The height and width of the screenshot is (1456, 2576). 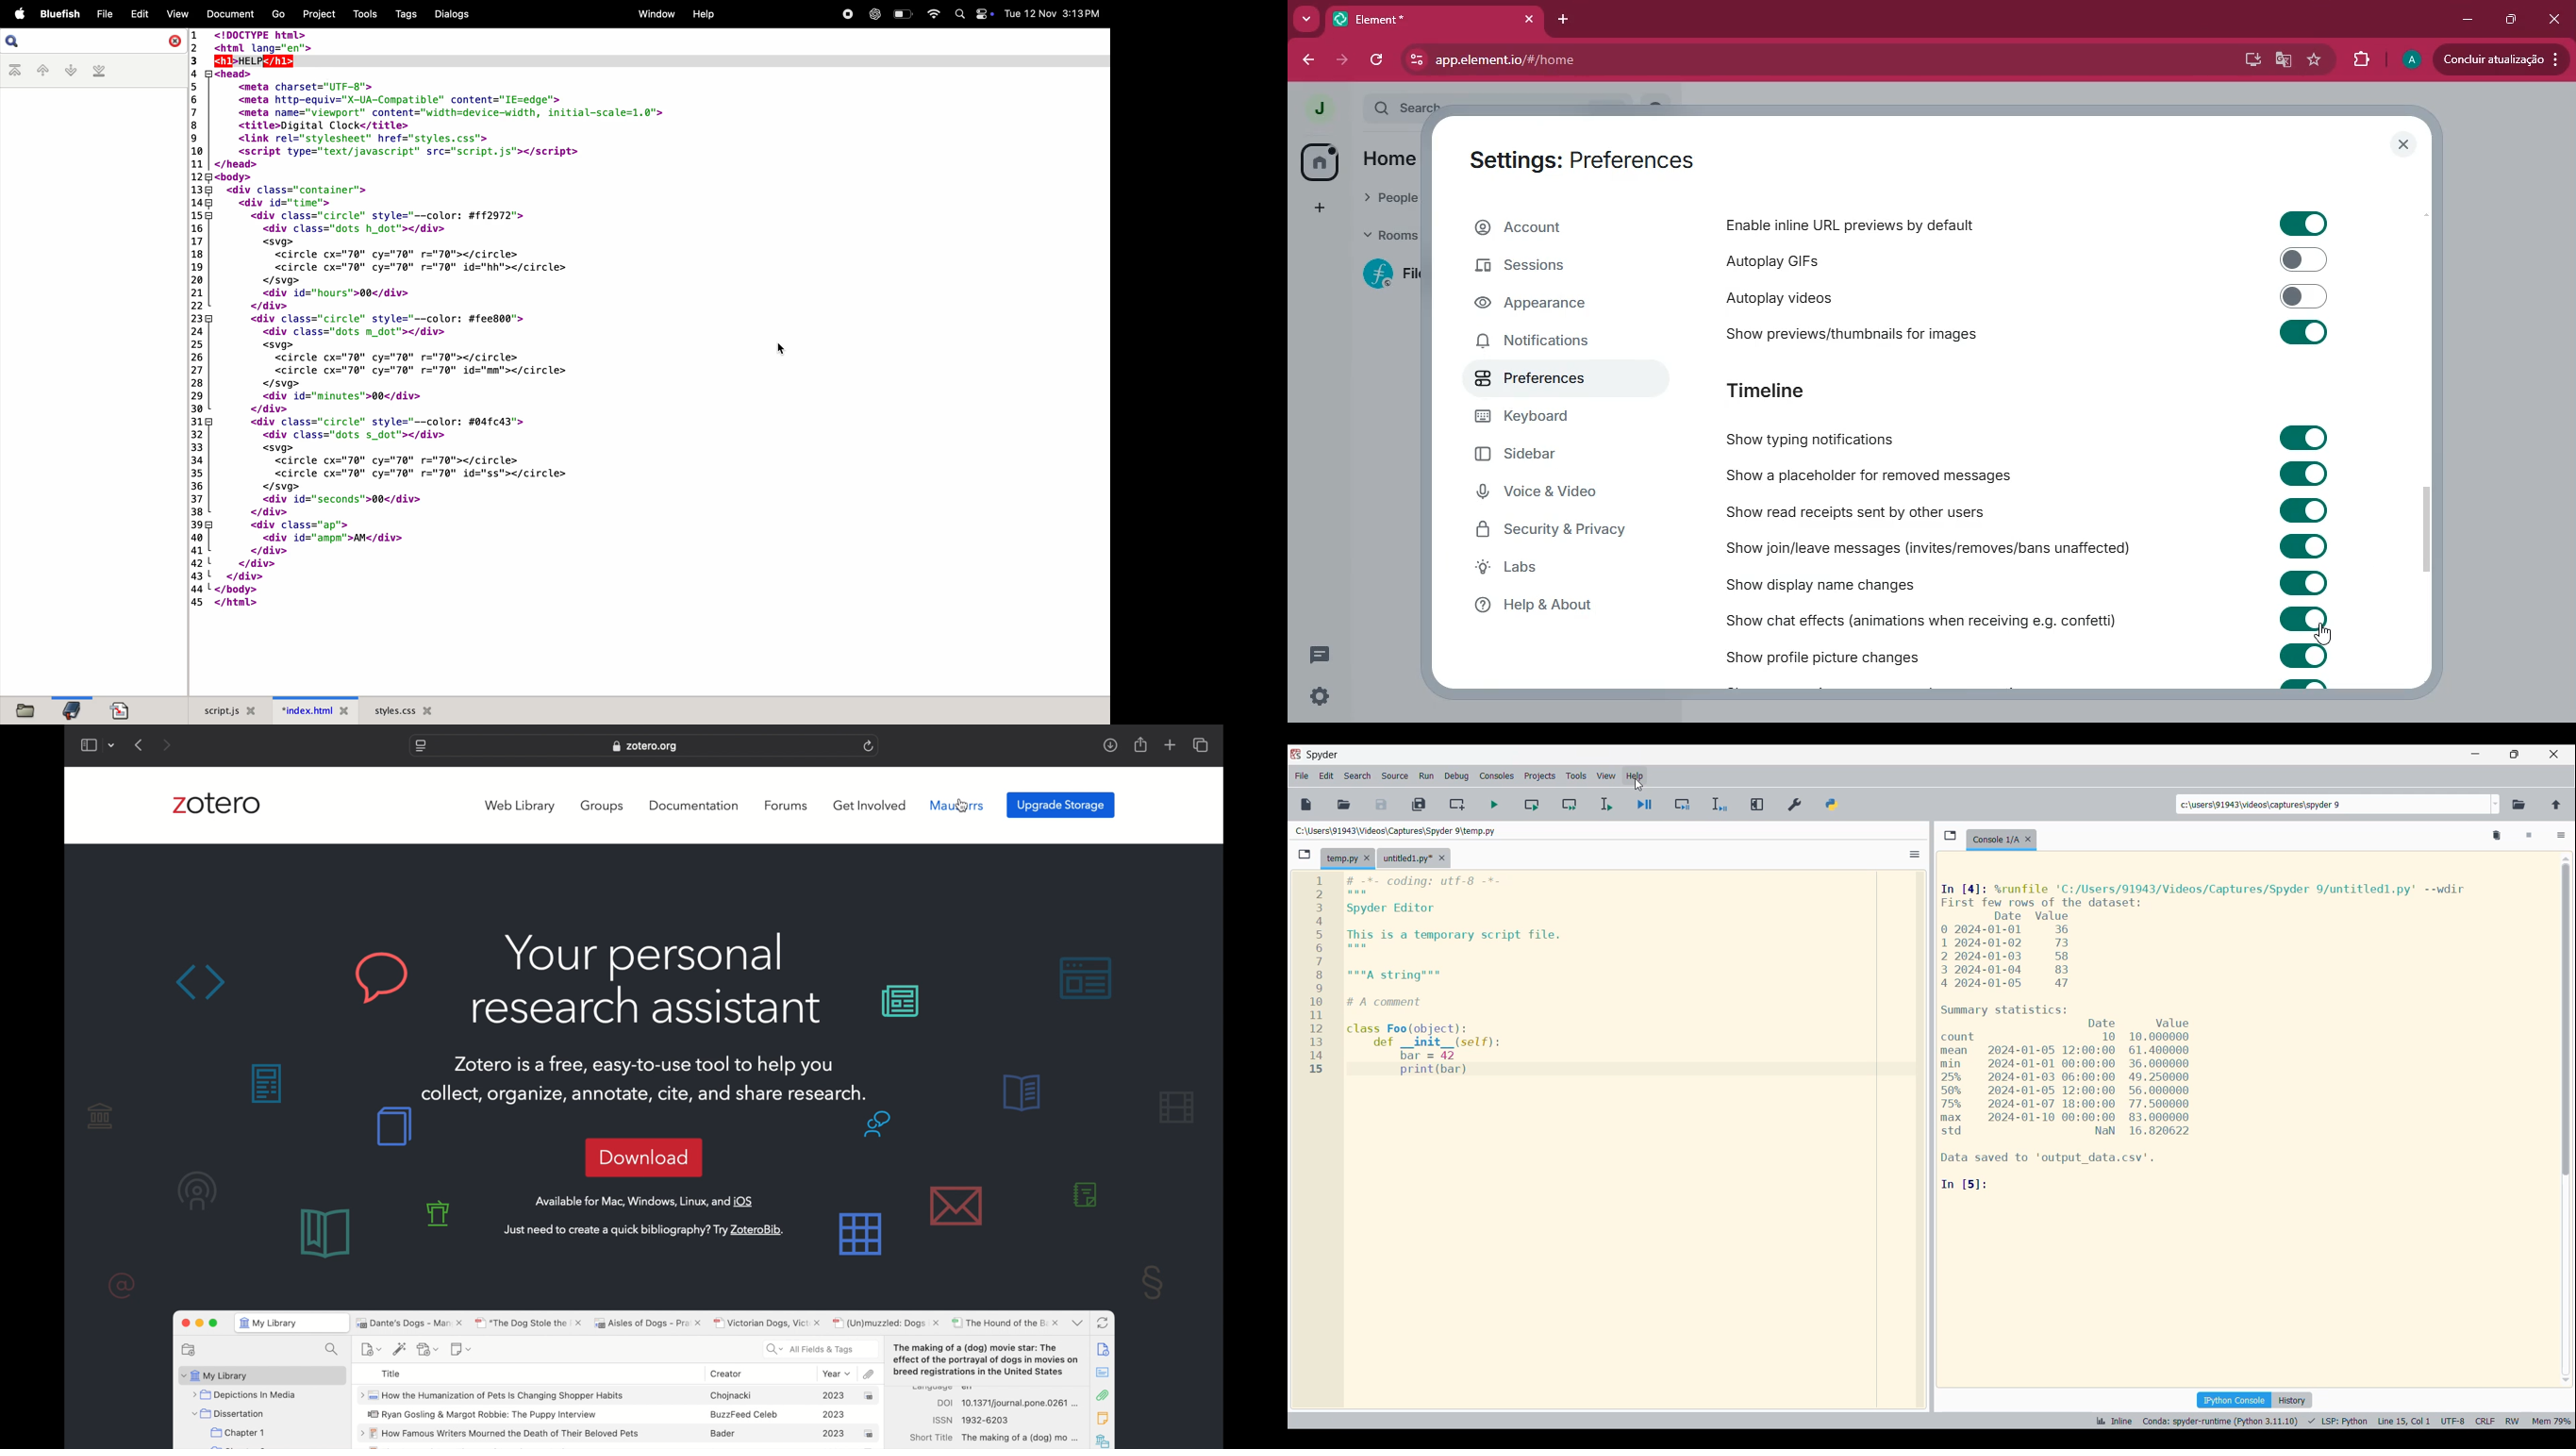 What do you see at coordinates (1869, 330) in the screenshot?
I see `show previews/thumbnails for images` at bounding box center [1869, 330].